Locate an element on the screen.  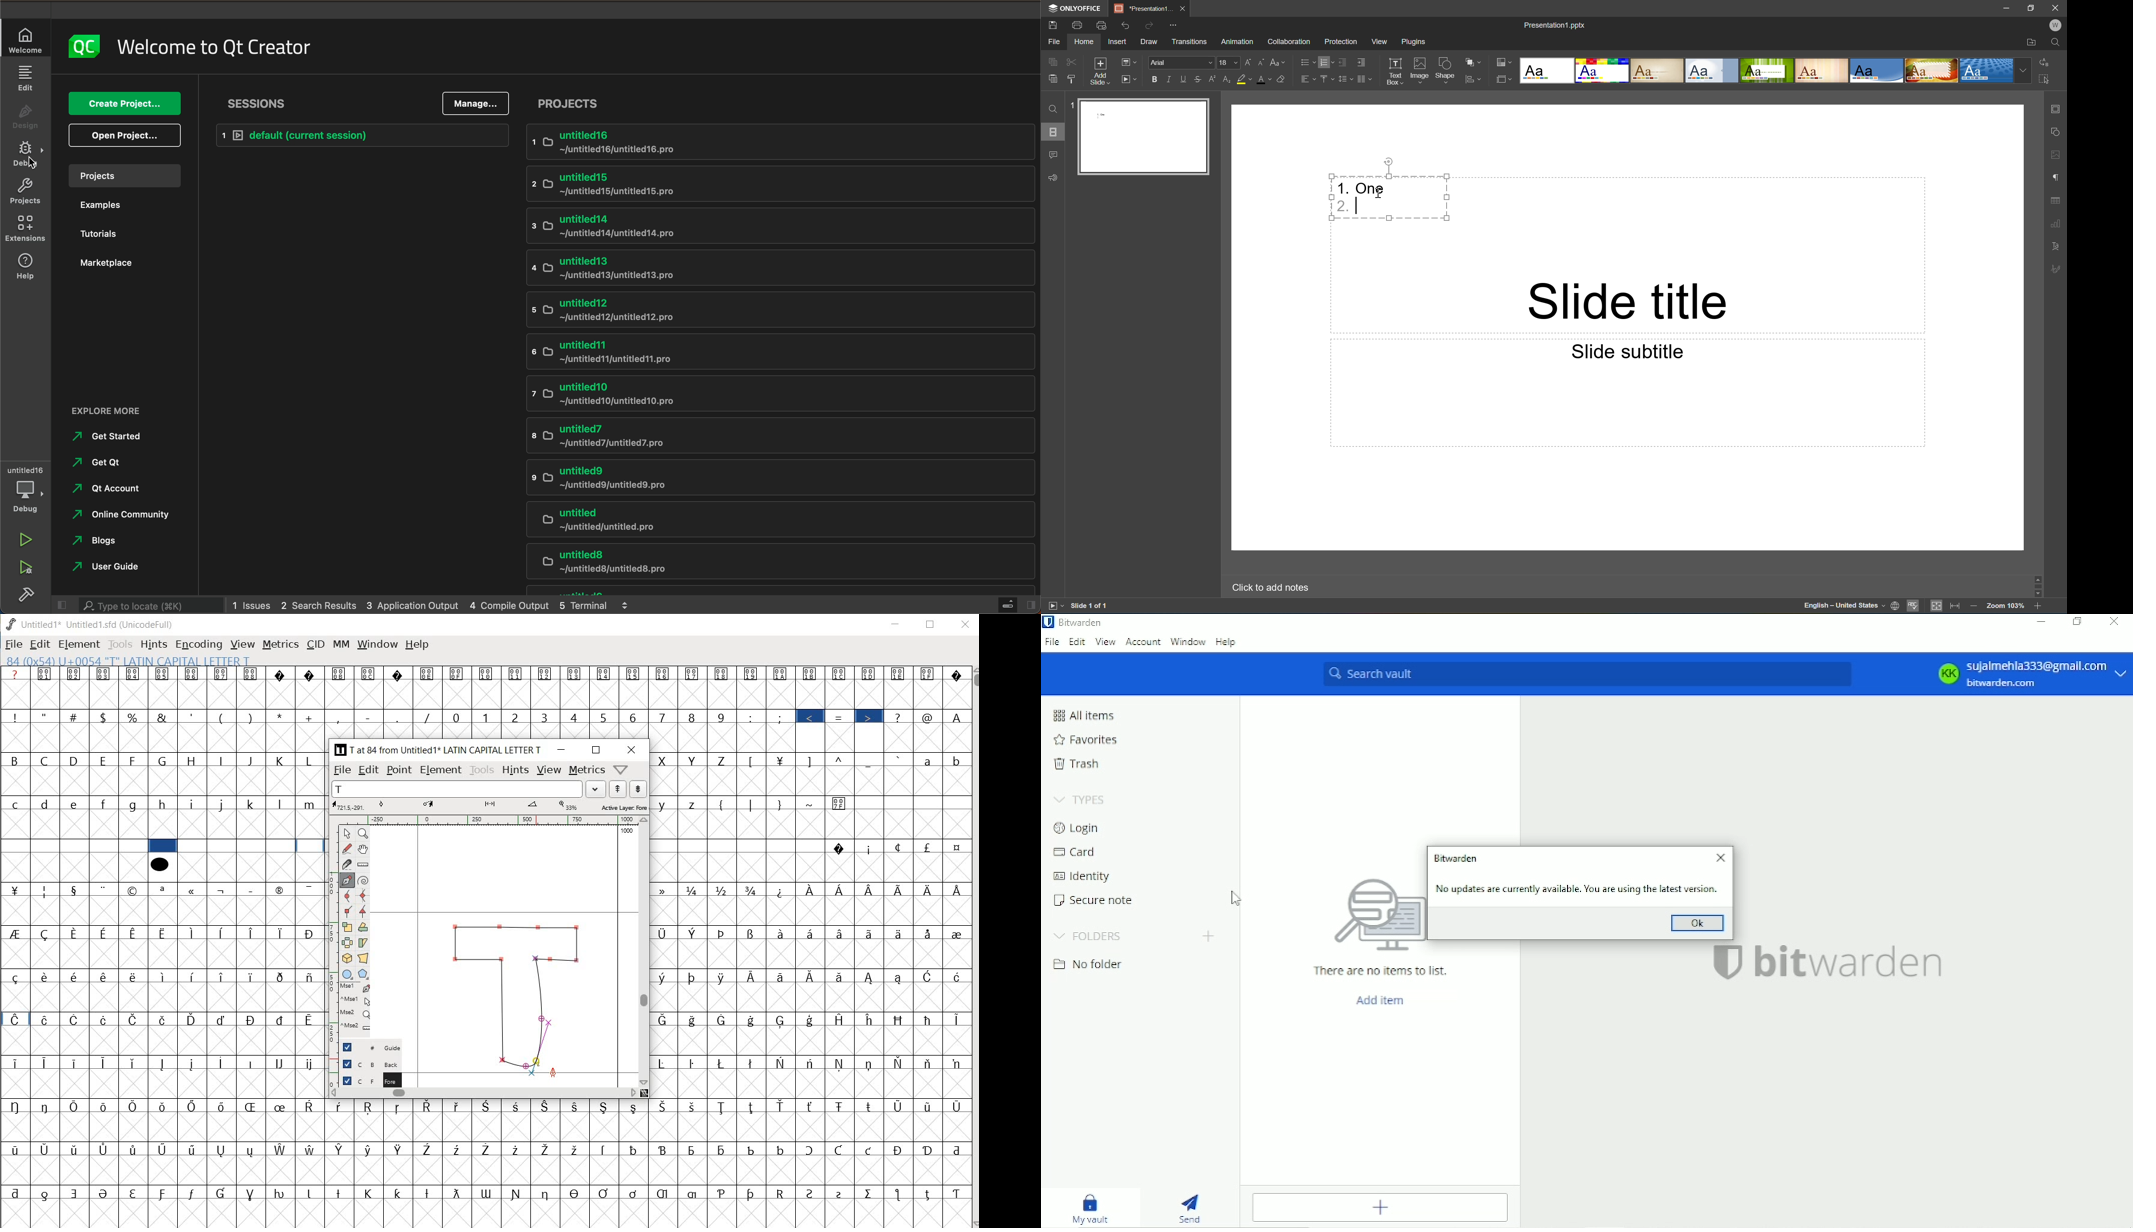
Symbol is located at coordinates (191, 1193).